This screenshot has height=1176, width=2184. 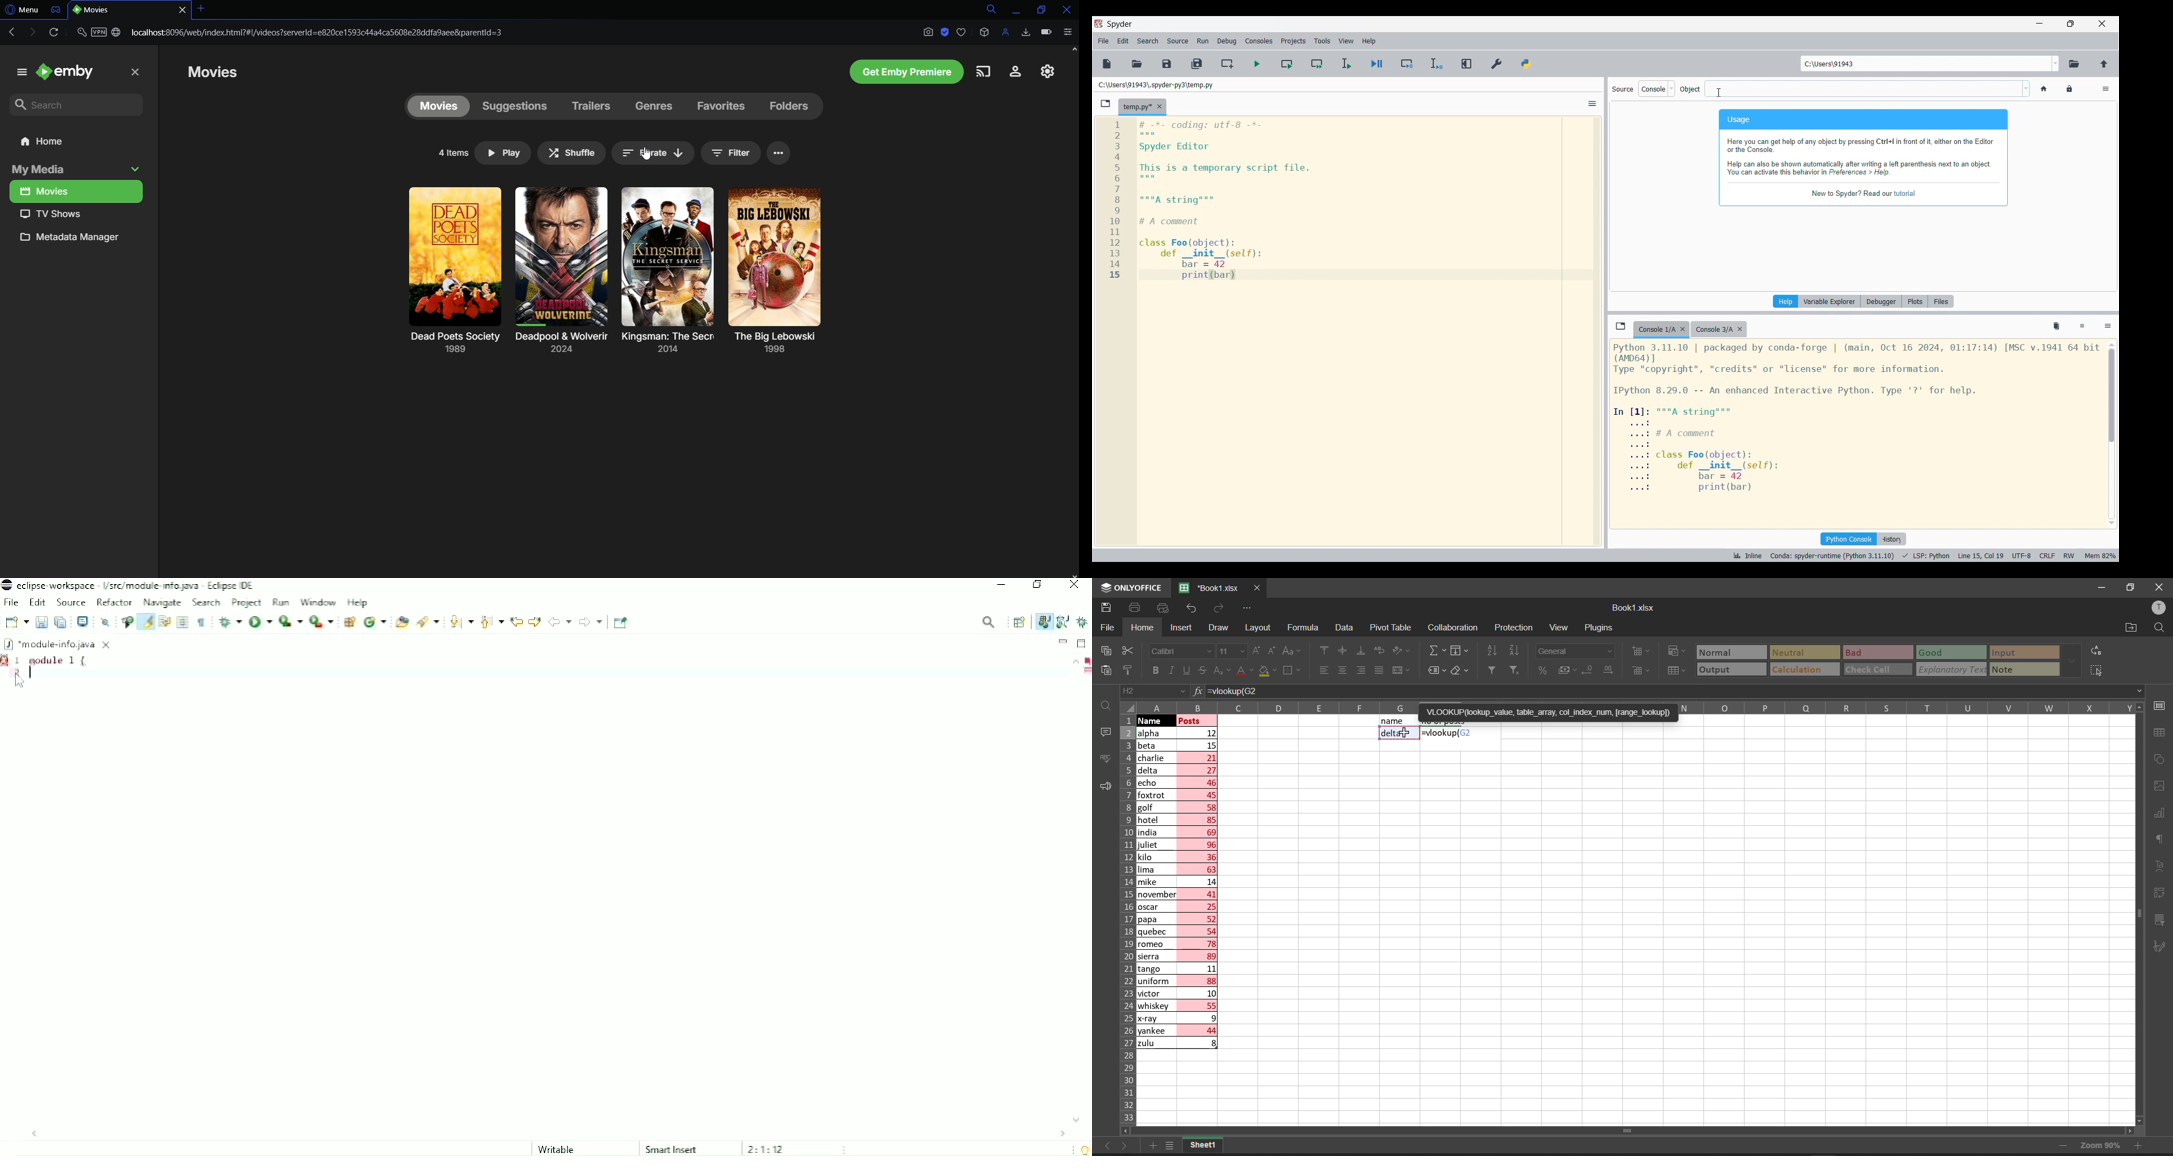 I want to click on zoom out, so click(x=2062, y=1148).